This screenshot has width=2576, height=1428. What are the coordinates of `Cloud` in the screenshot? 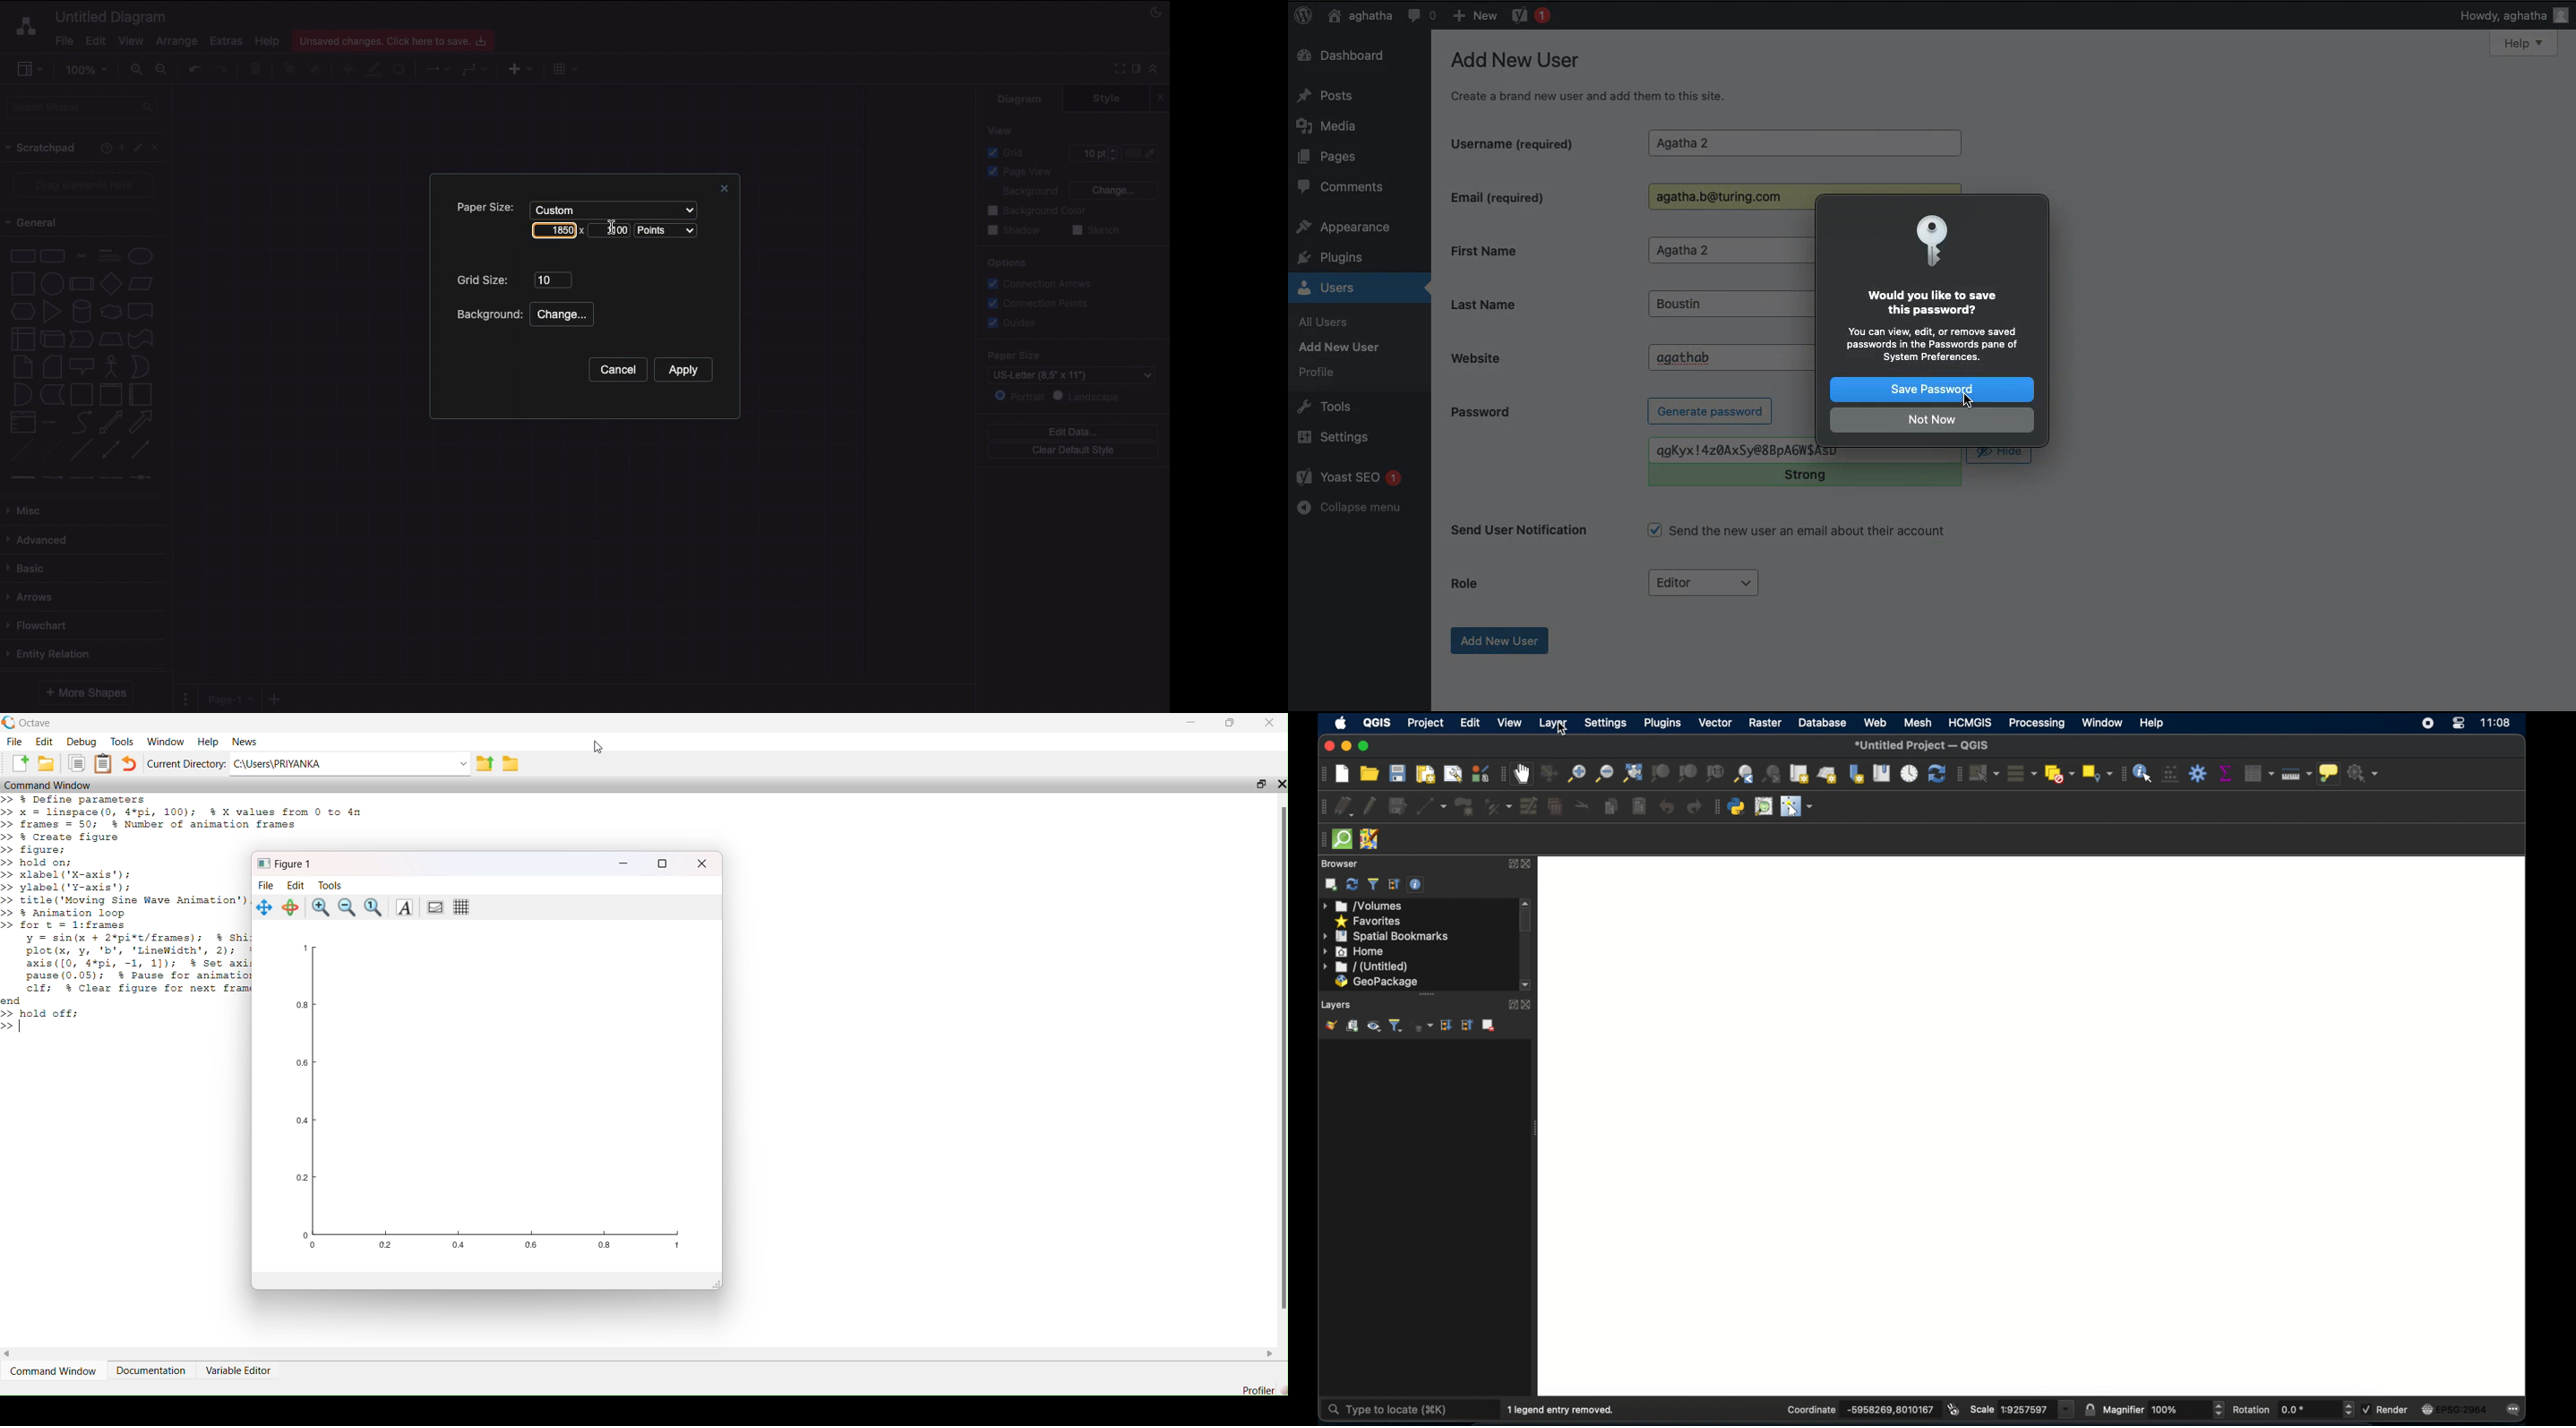 It's located at (110, 312).